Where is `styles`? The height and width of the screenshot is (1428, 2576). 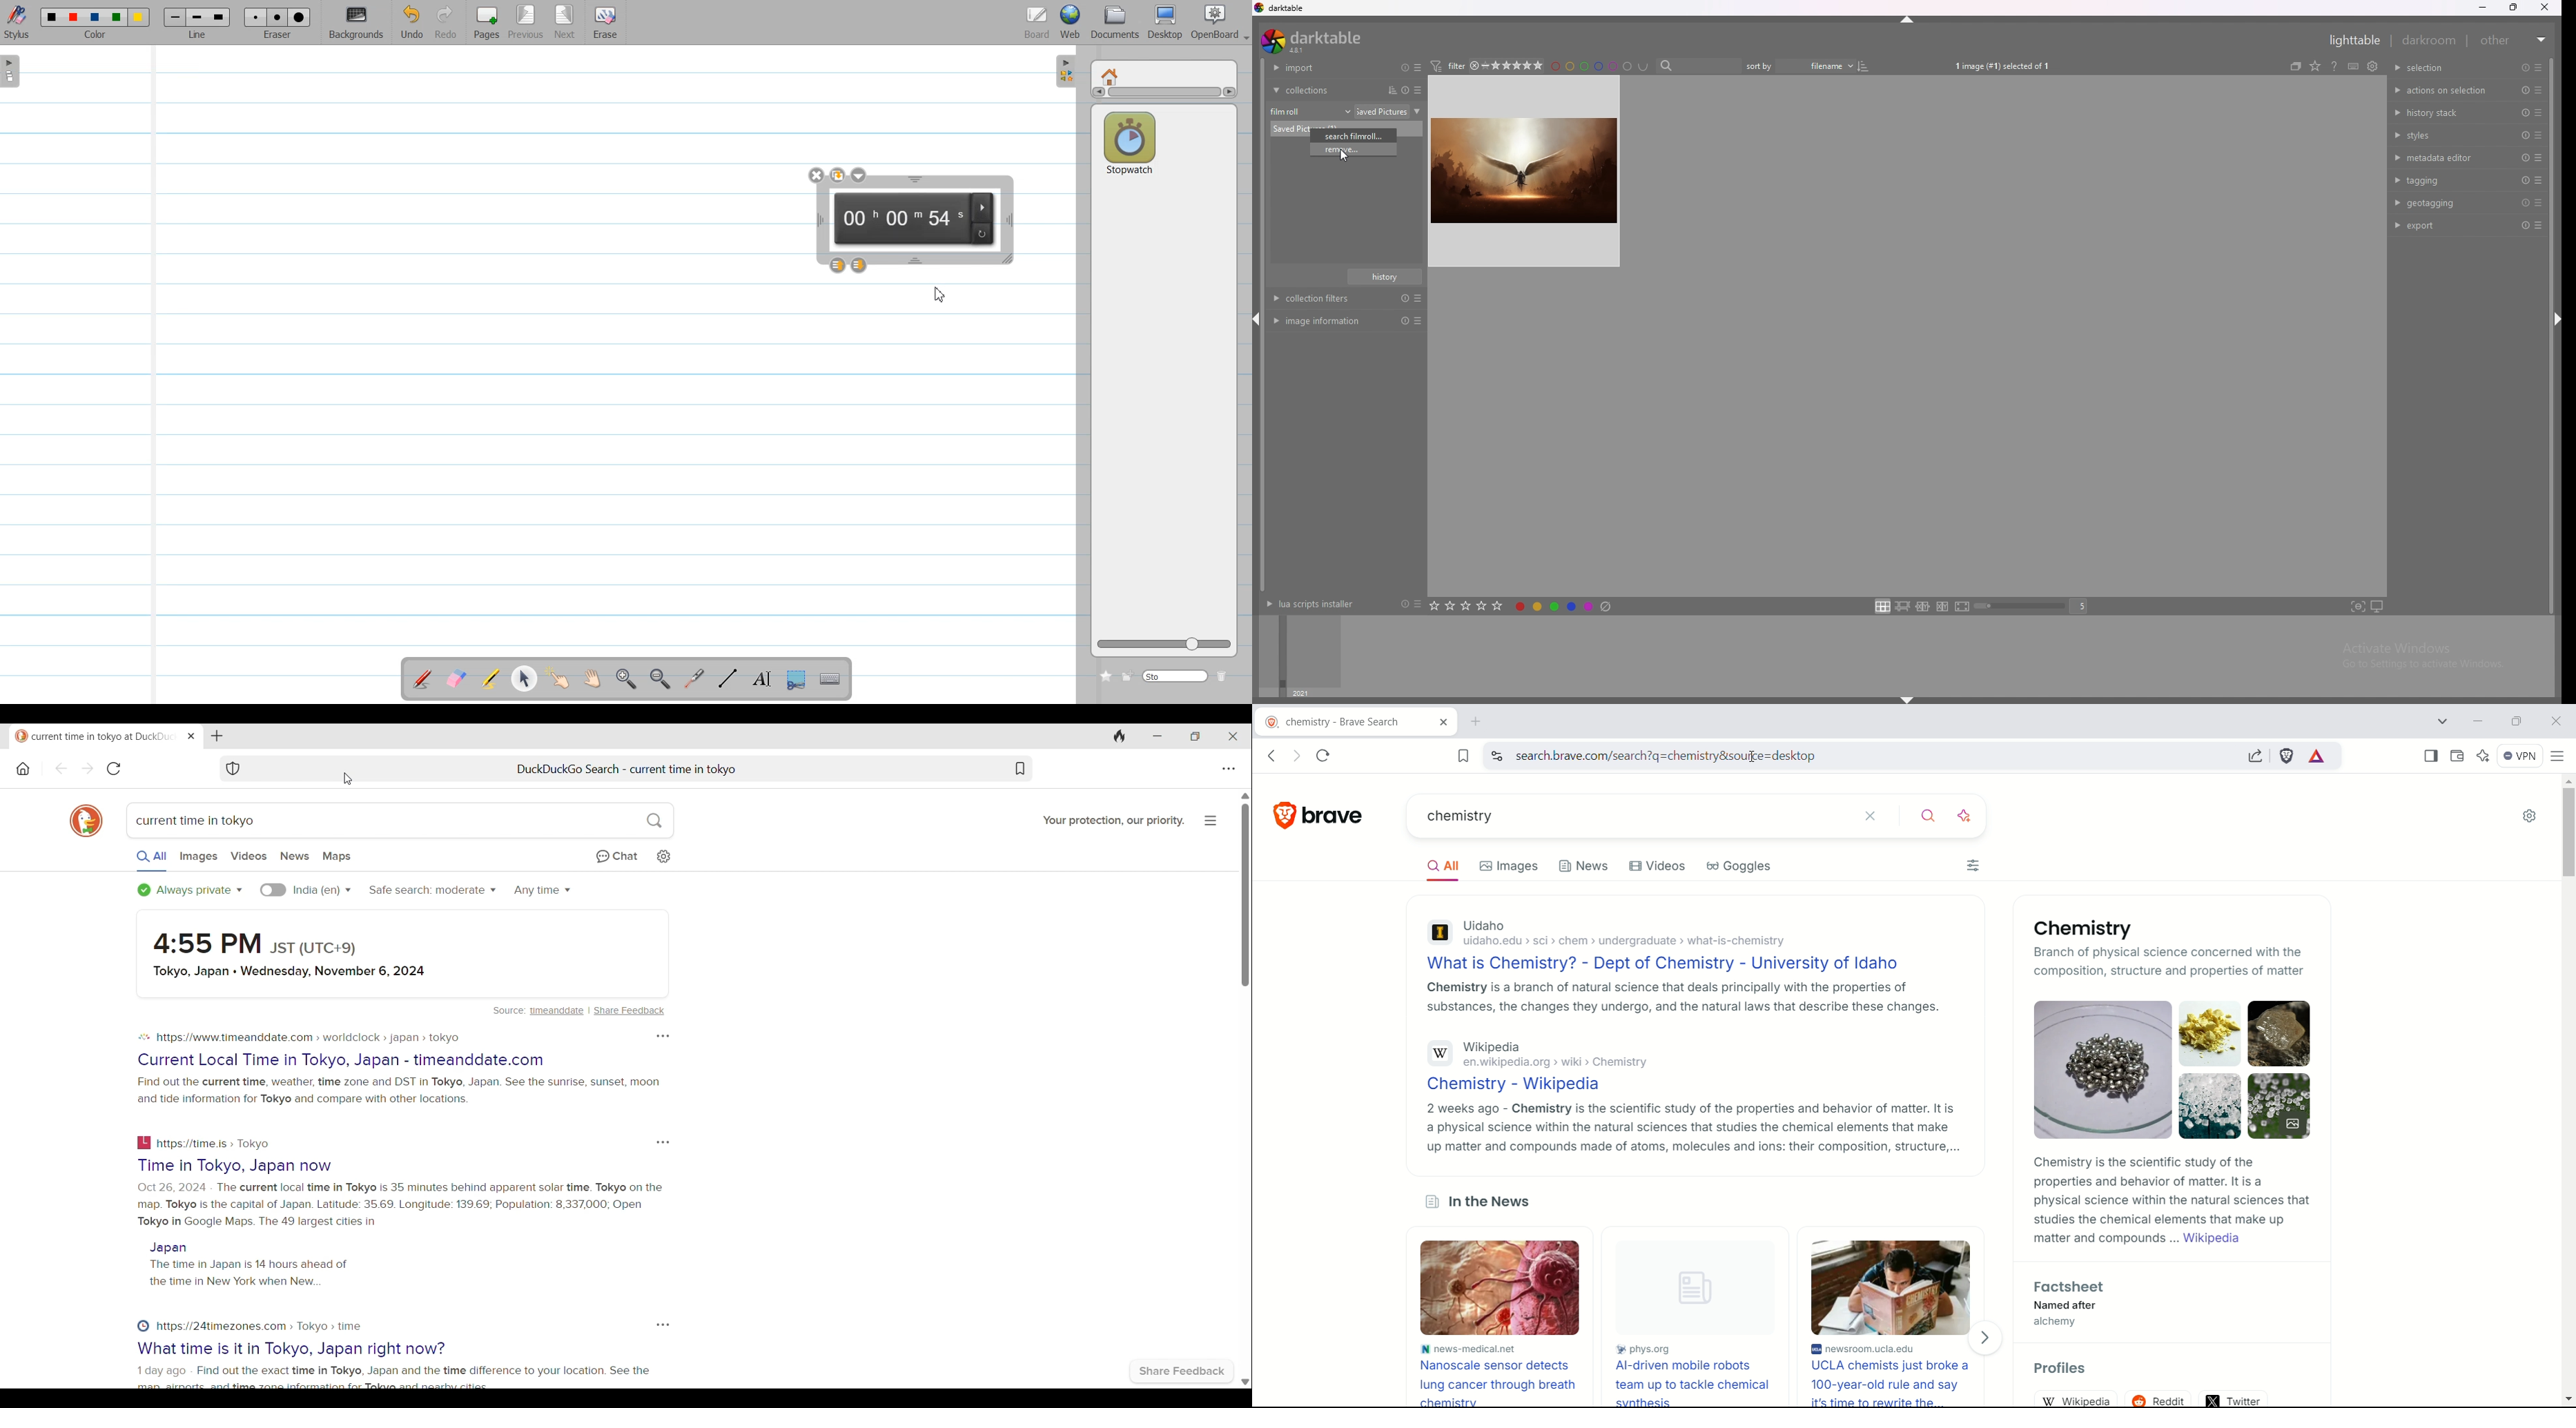 styles is located at coordinates (2448, 134).